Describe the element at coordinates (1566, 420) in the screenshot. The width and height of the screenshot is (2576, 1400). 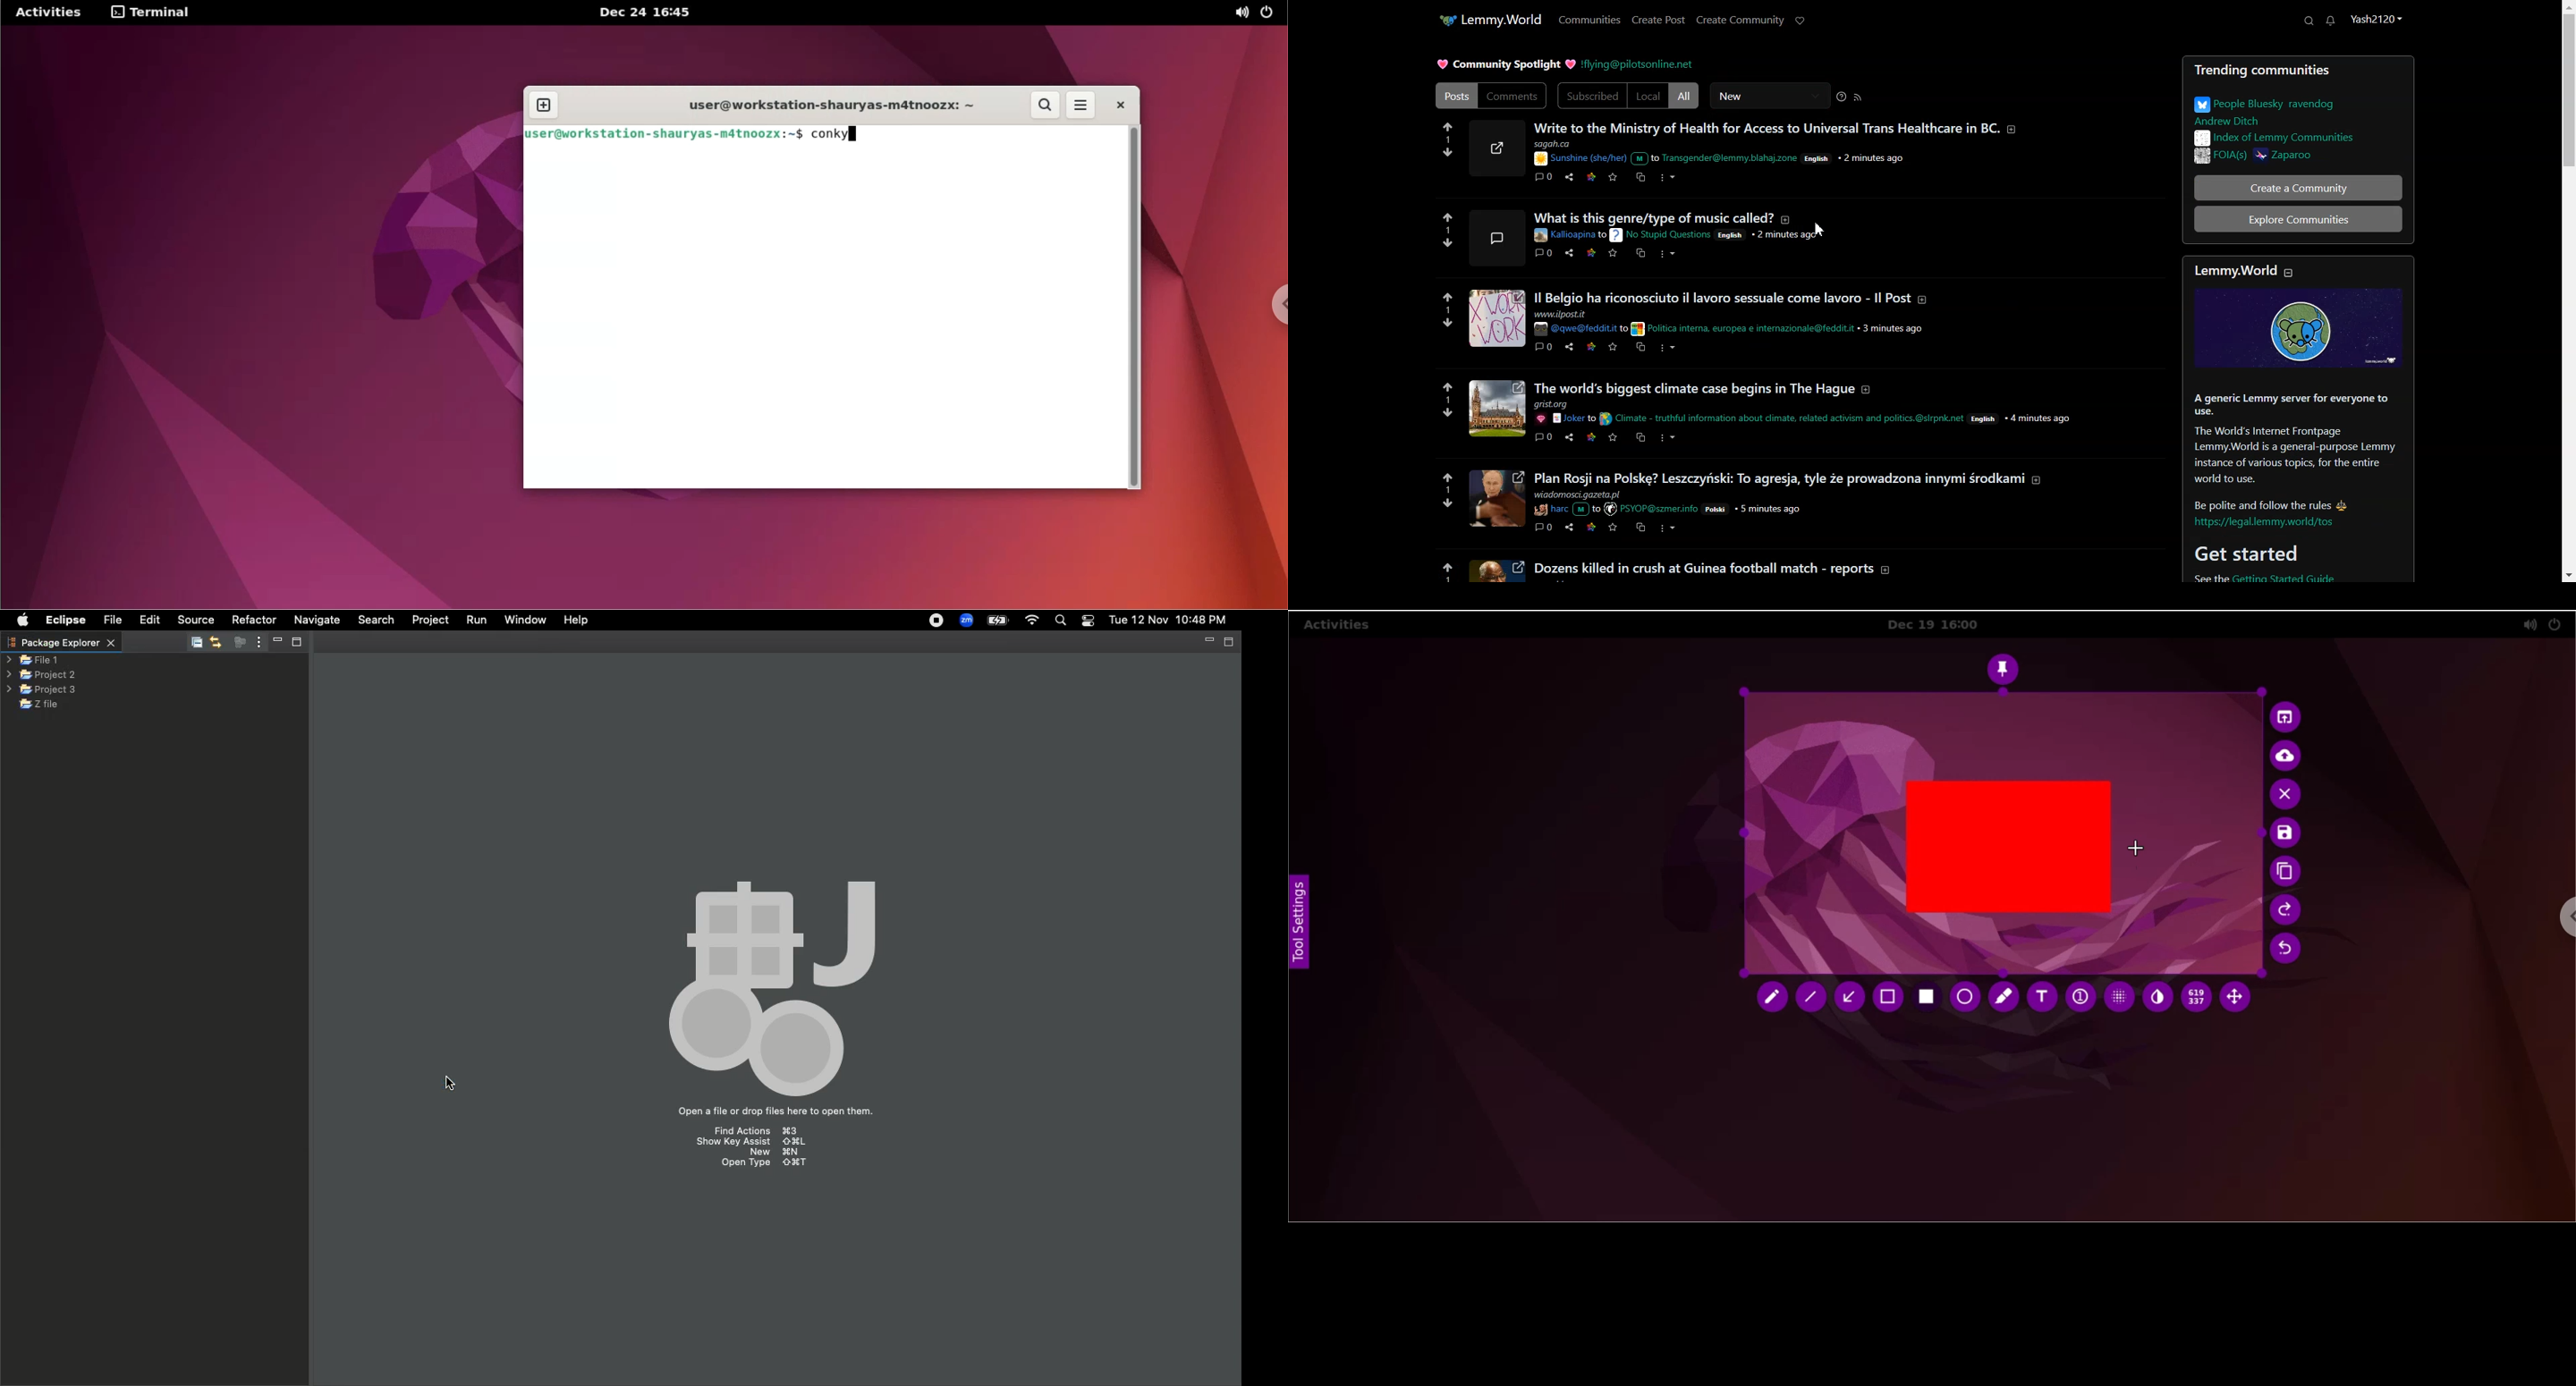
I see `text` at that location.